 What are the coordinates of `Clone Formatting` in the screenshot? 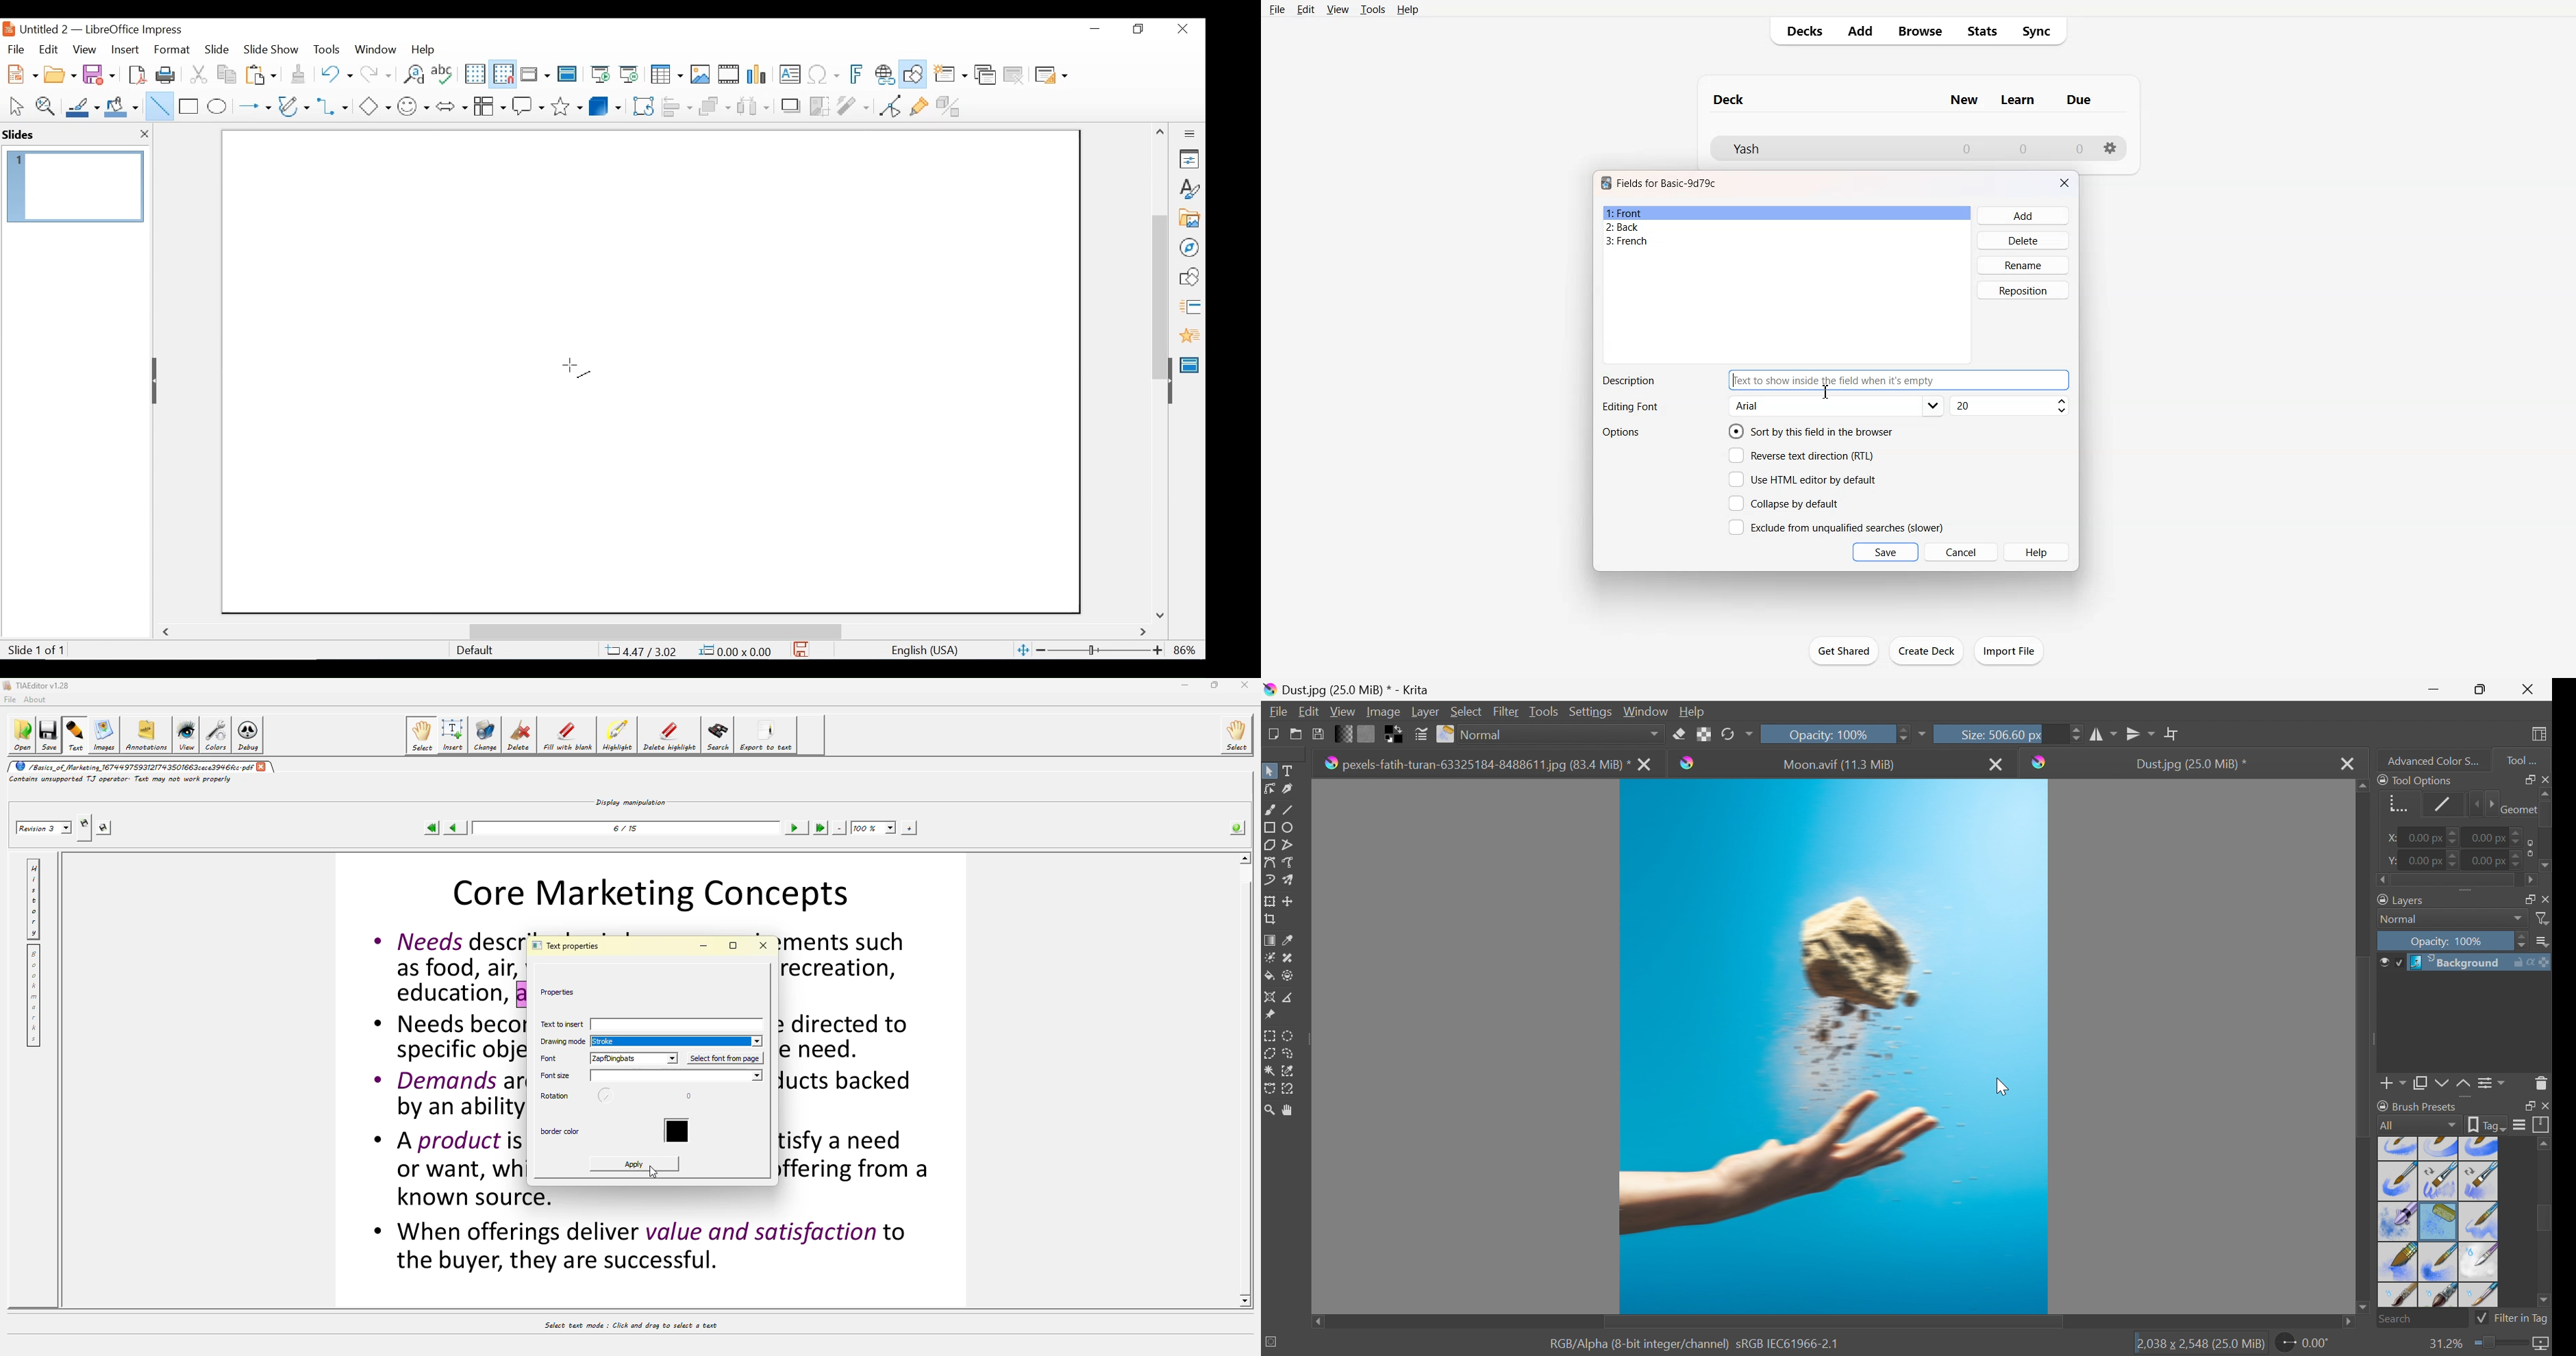 It's located at (299, 73).